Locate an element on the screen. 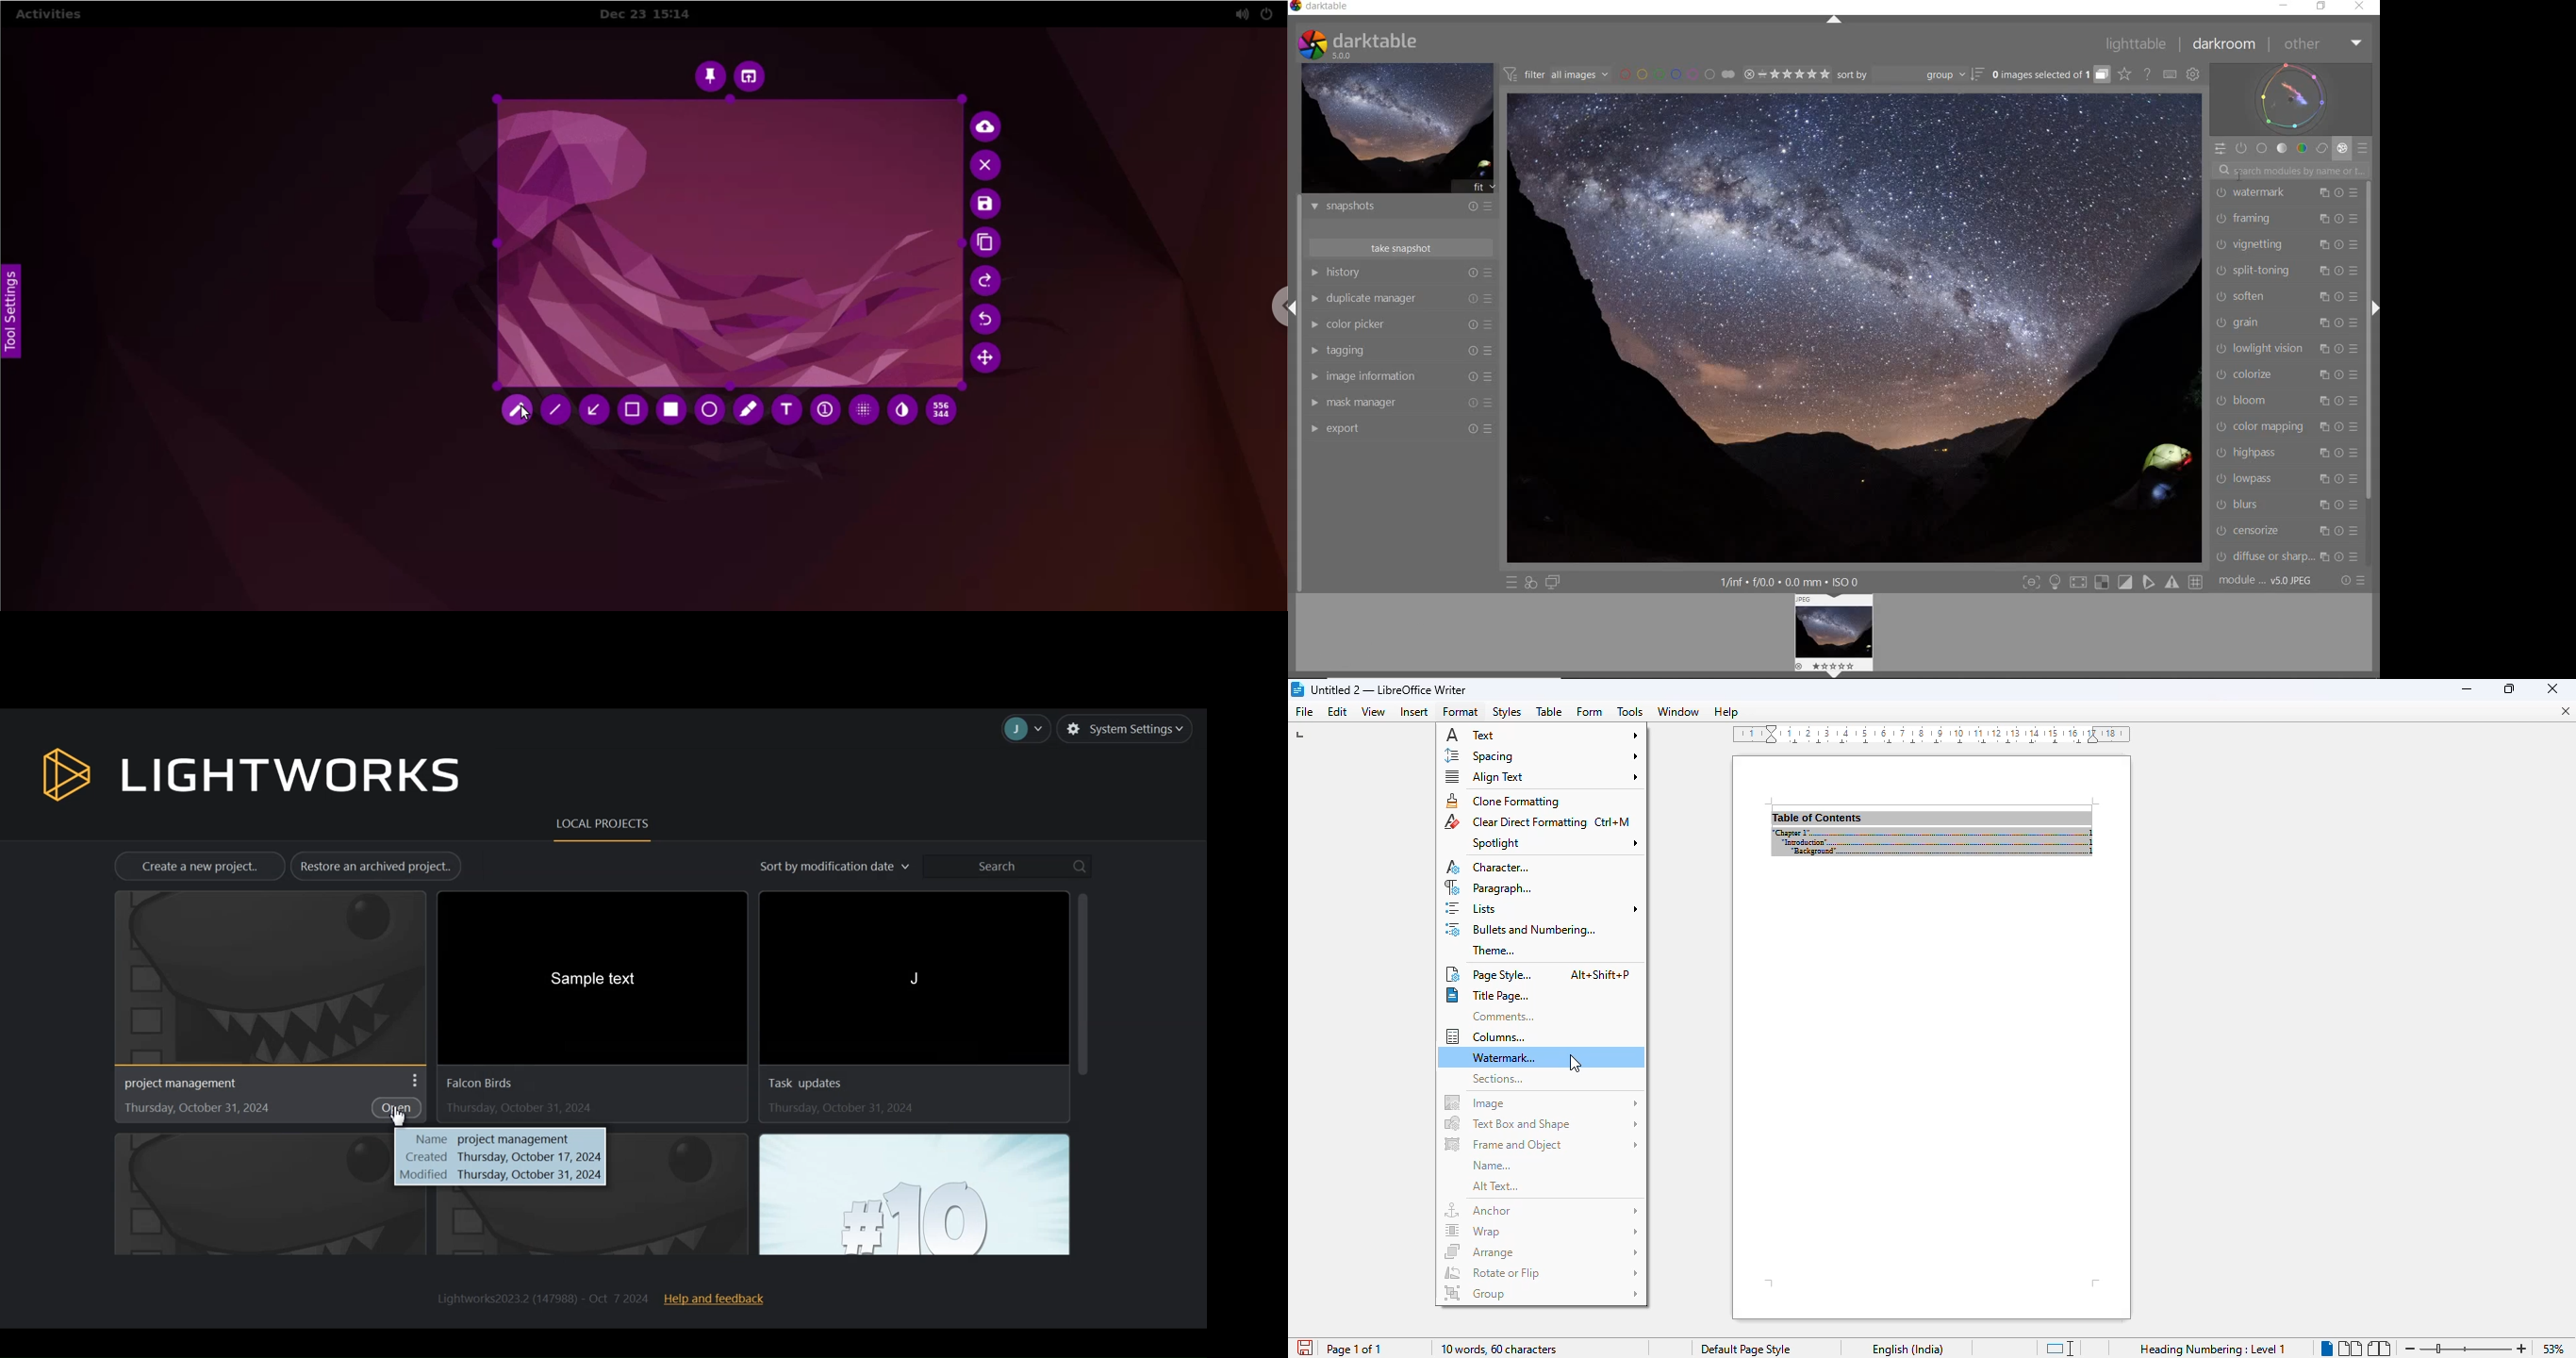  BLURS is located at coordinates (2239, 505).